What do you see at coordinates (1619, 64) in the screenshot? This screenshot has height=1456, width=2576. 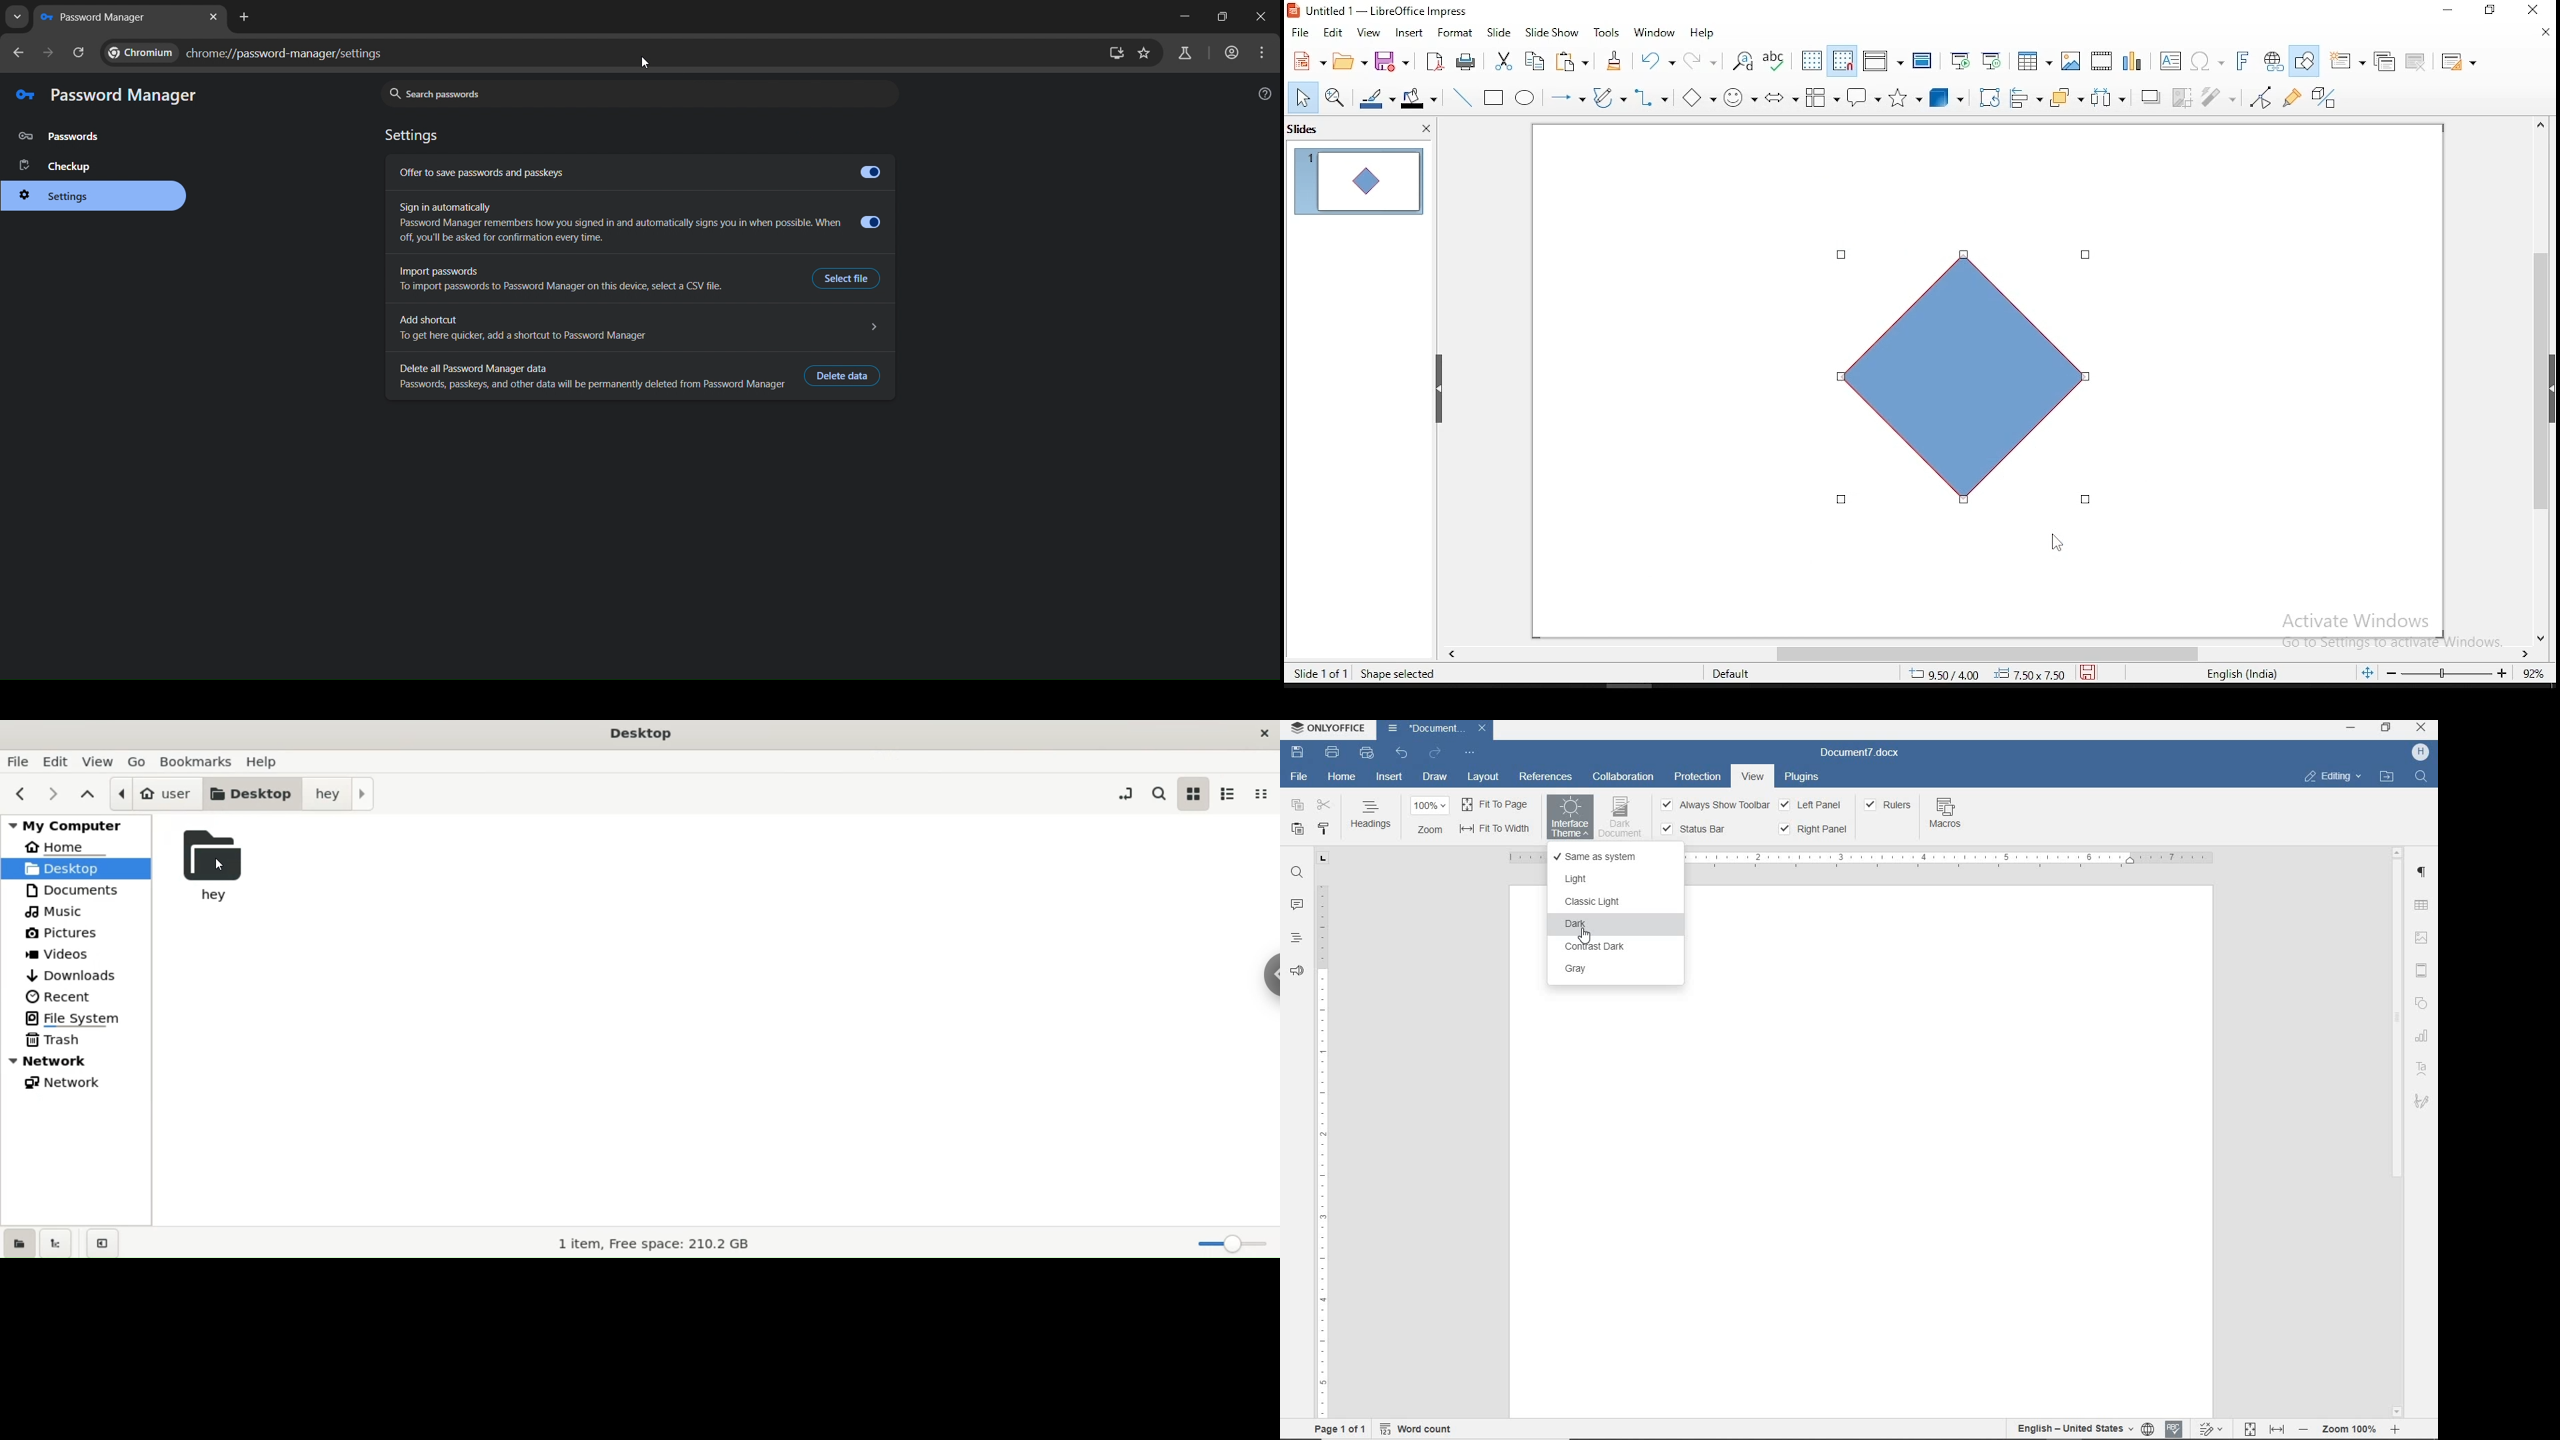 I see `clone formatting` at bounding box center [1619, 64].